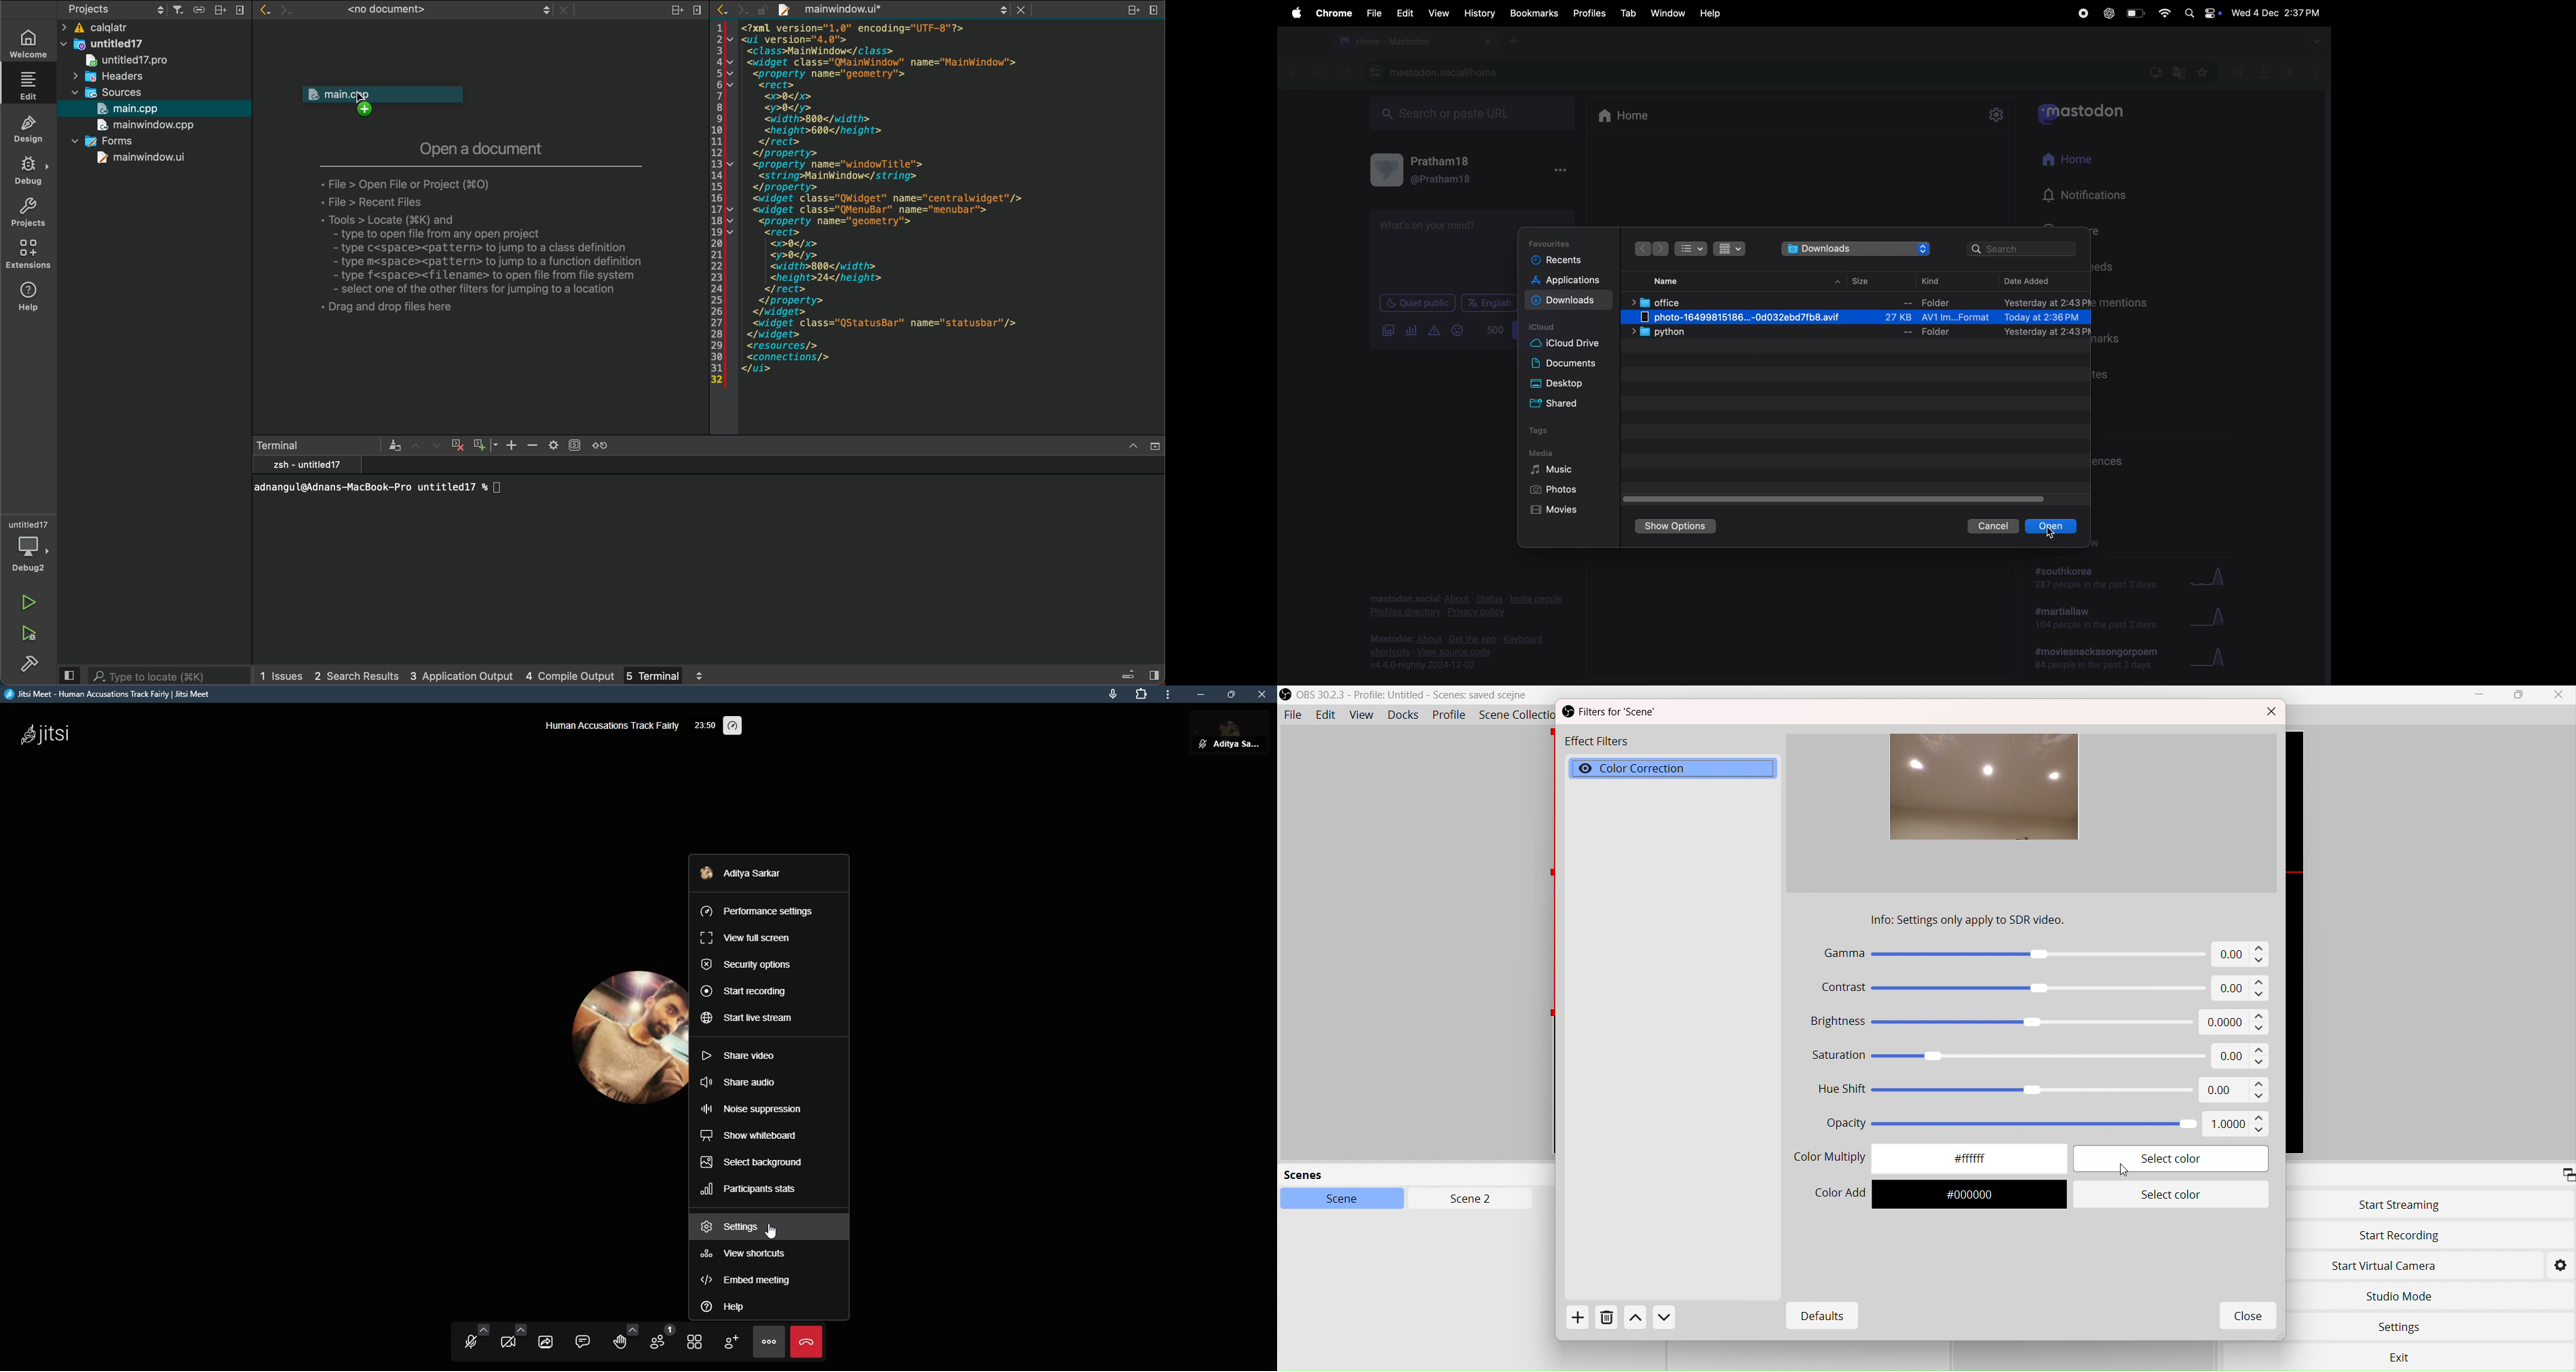 This screenshot has width=2576, height=1372. I want to click on Filters, so click(1621, 712).